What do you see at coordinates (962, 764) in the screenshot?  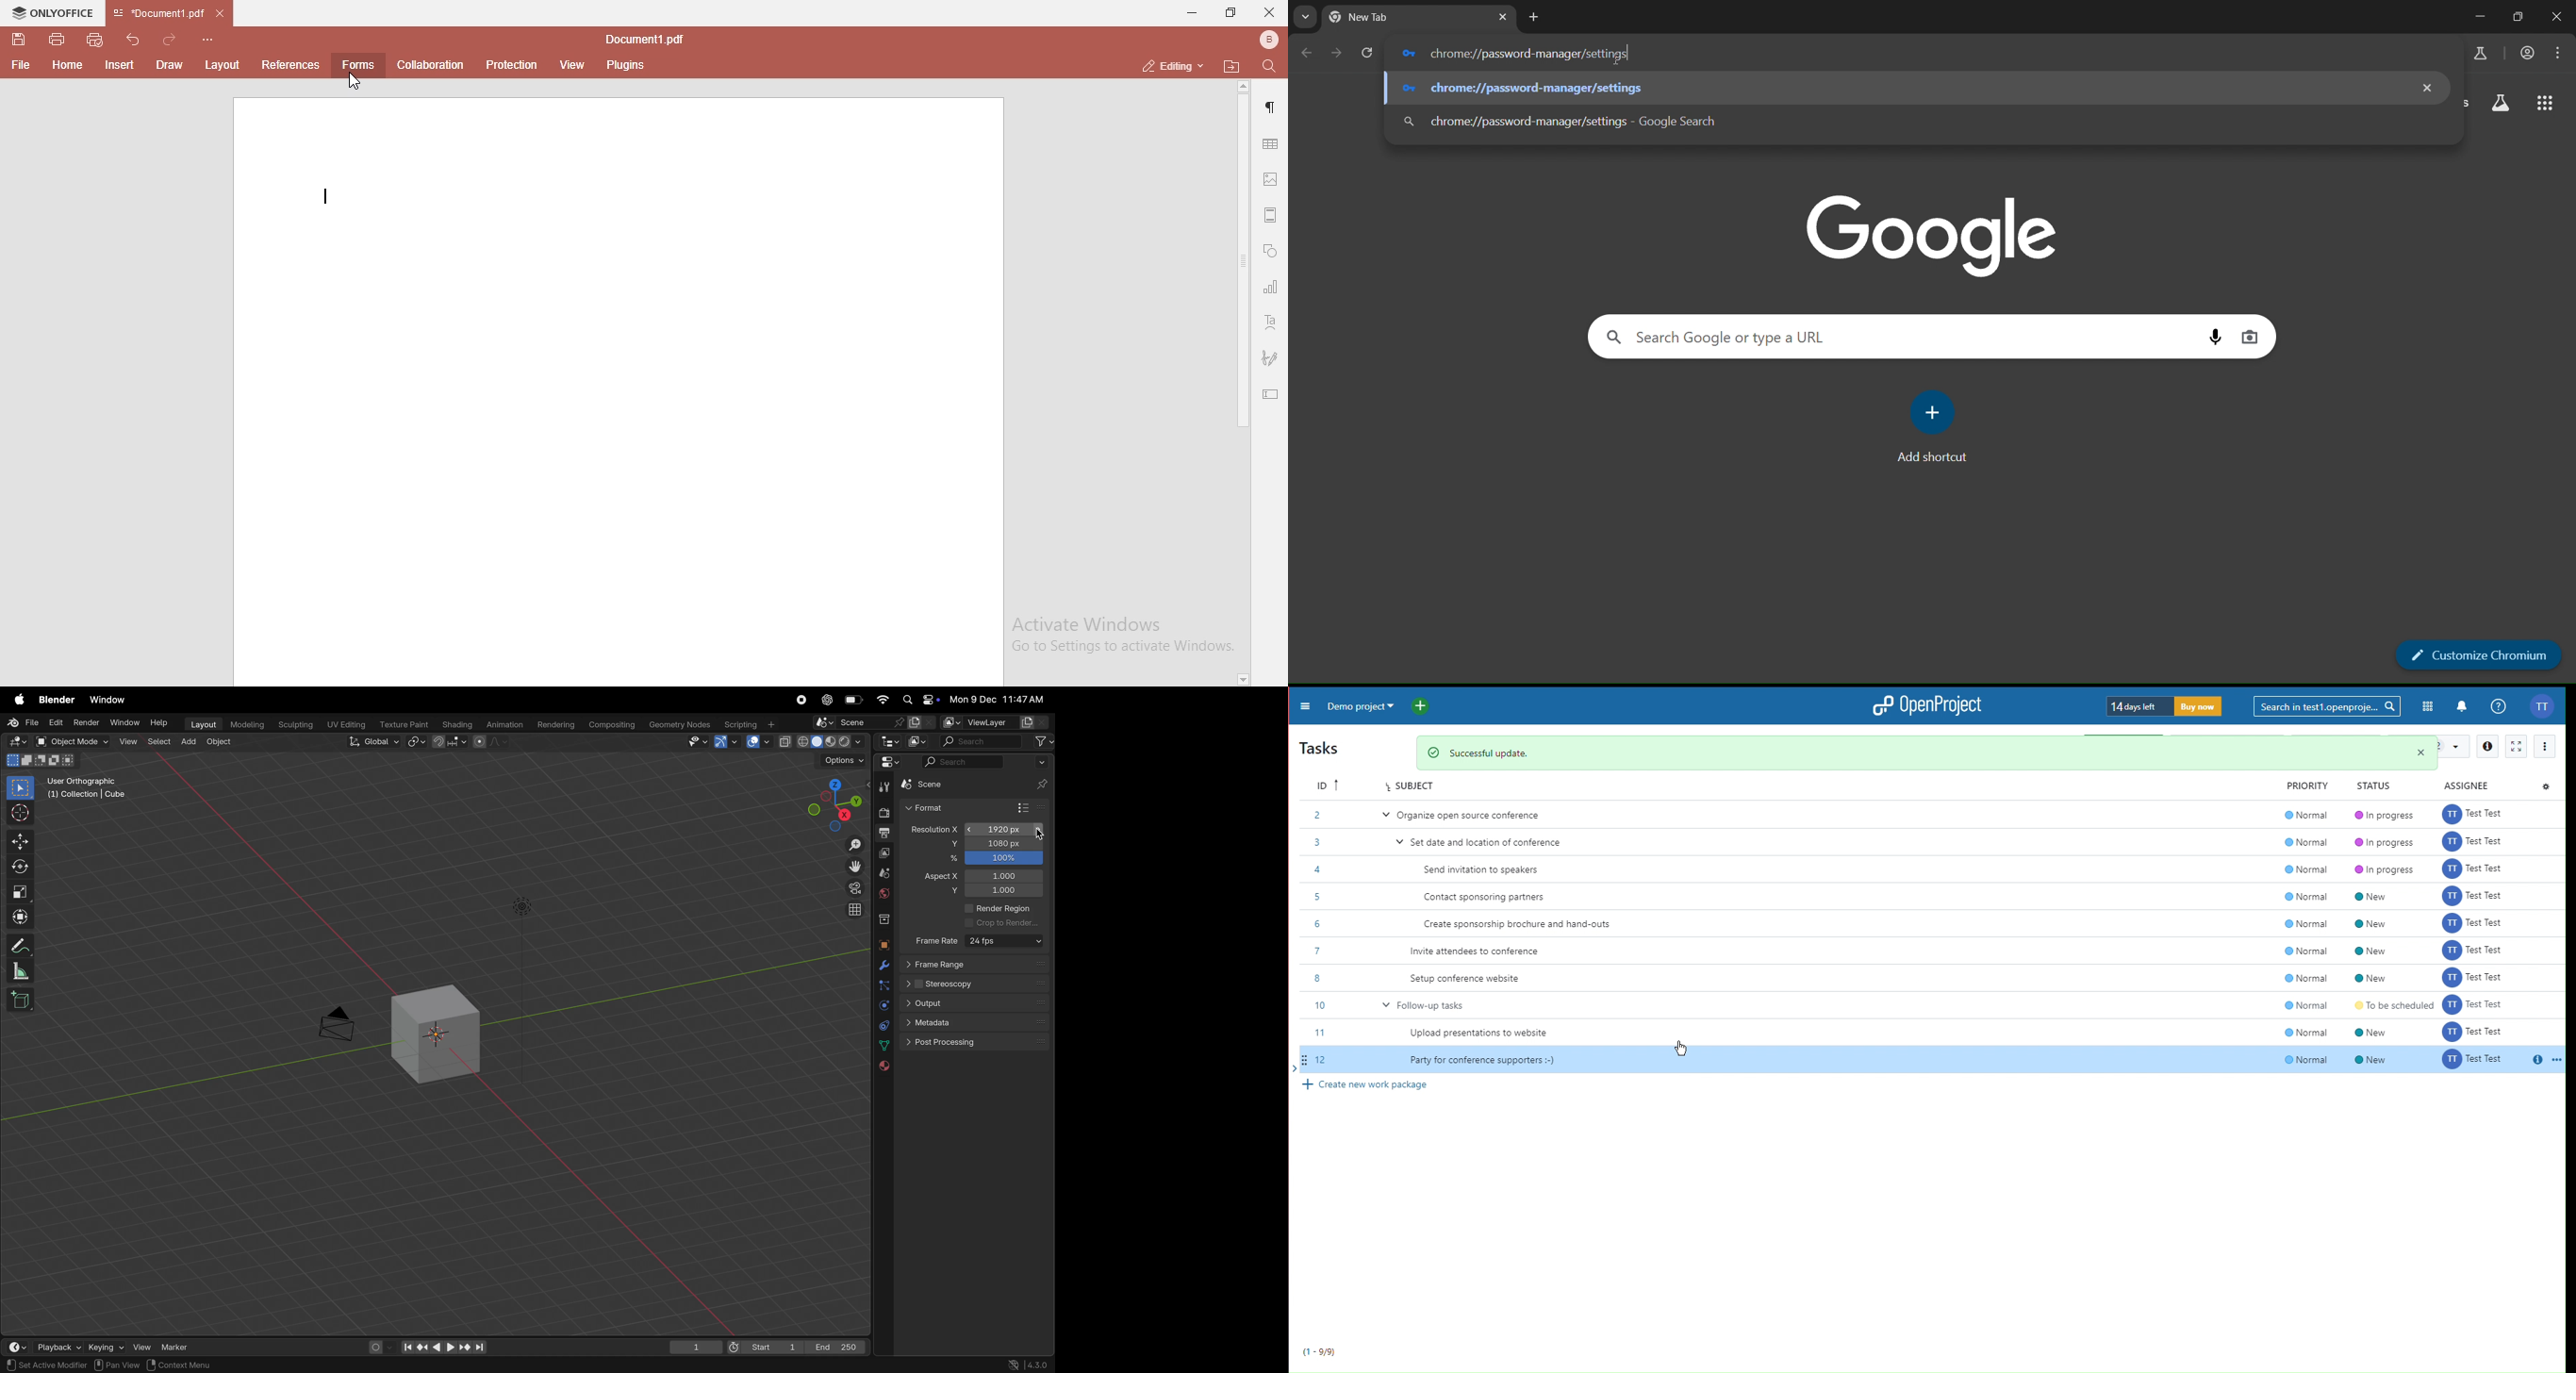 I see `search` at bounding box center [962, 764].